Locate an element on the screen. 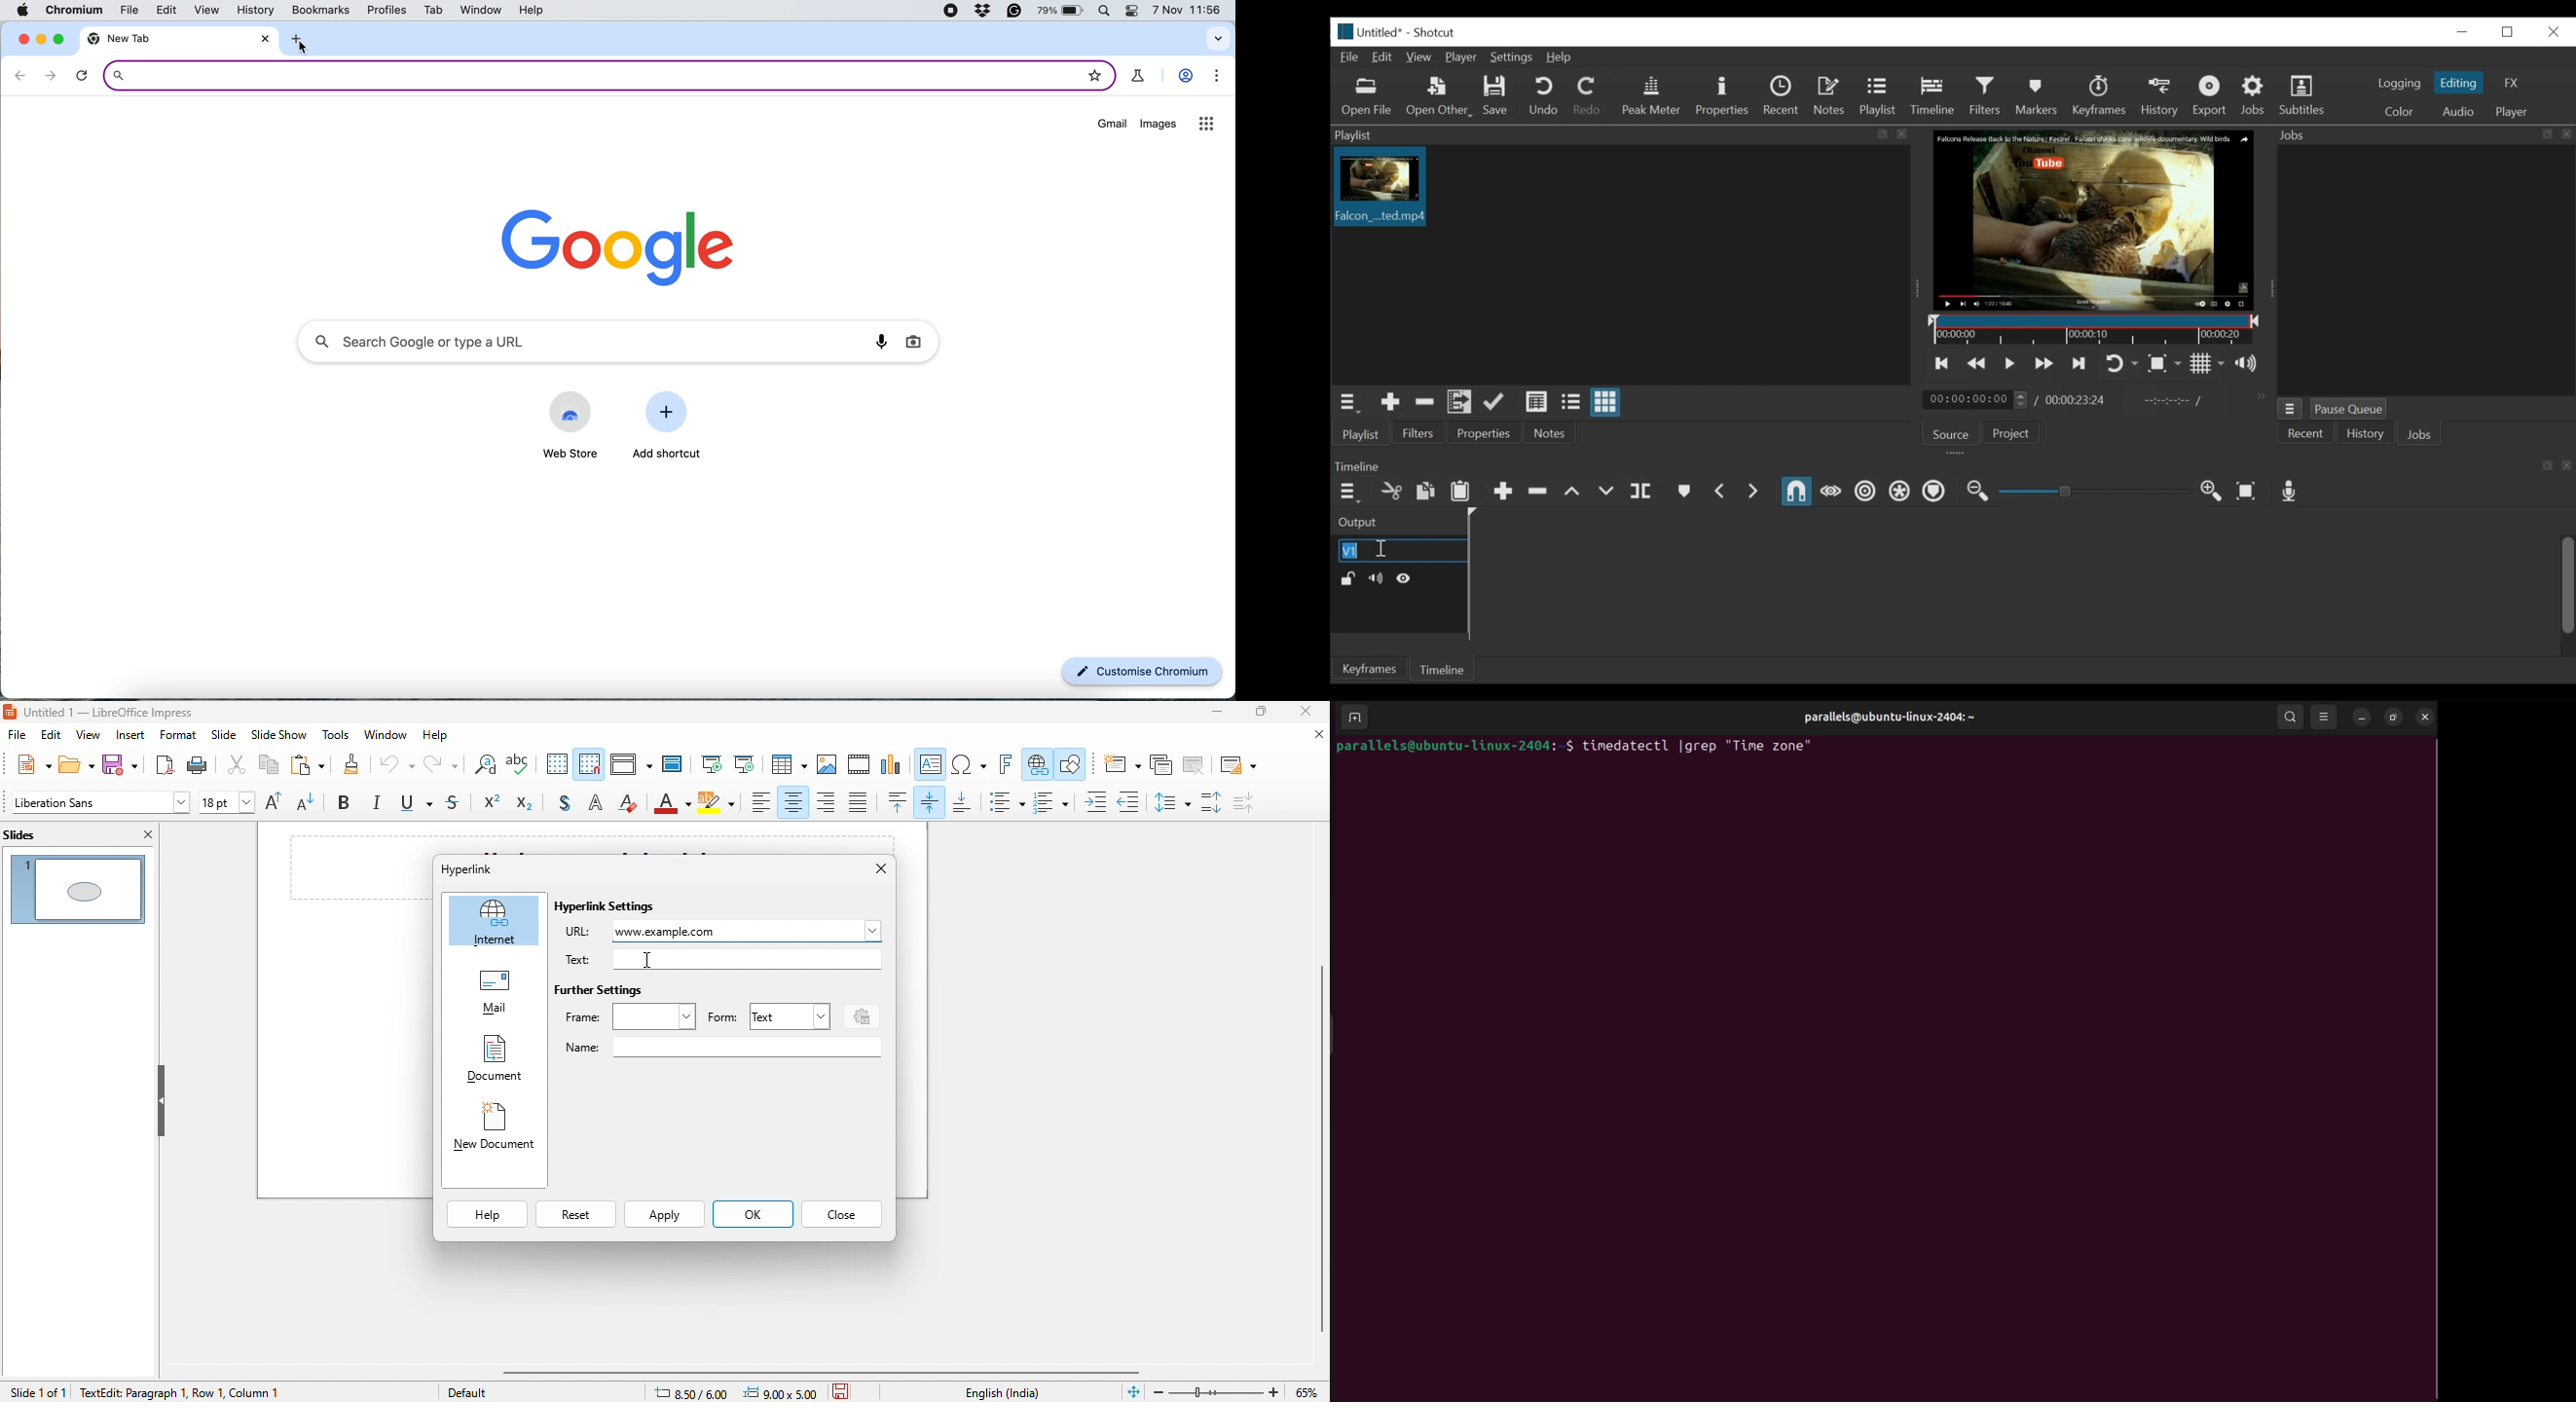  spelling is located at coordinates (524, 766).